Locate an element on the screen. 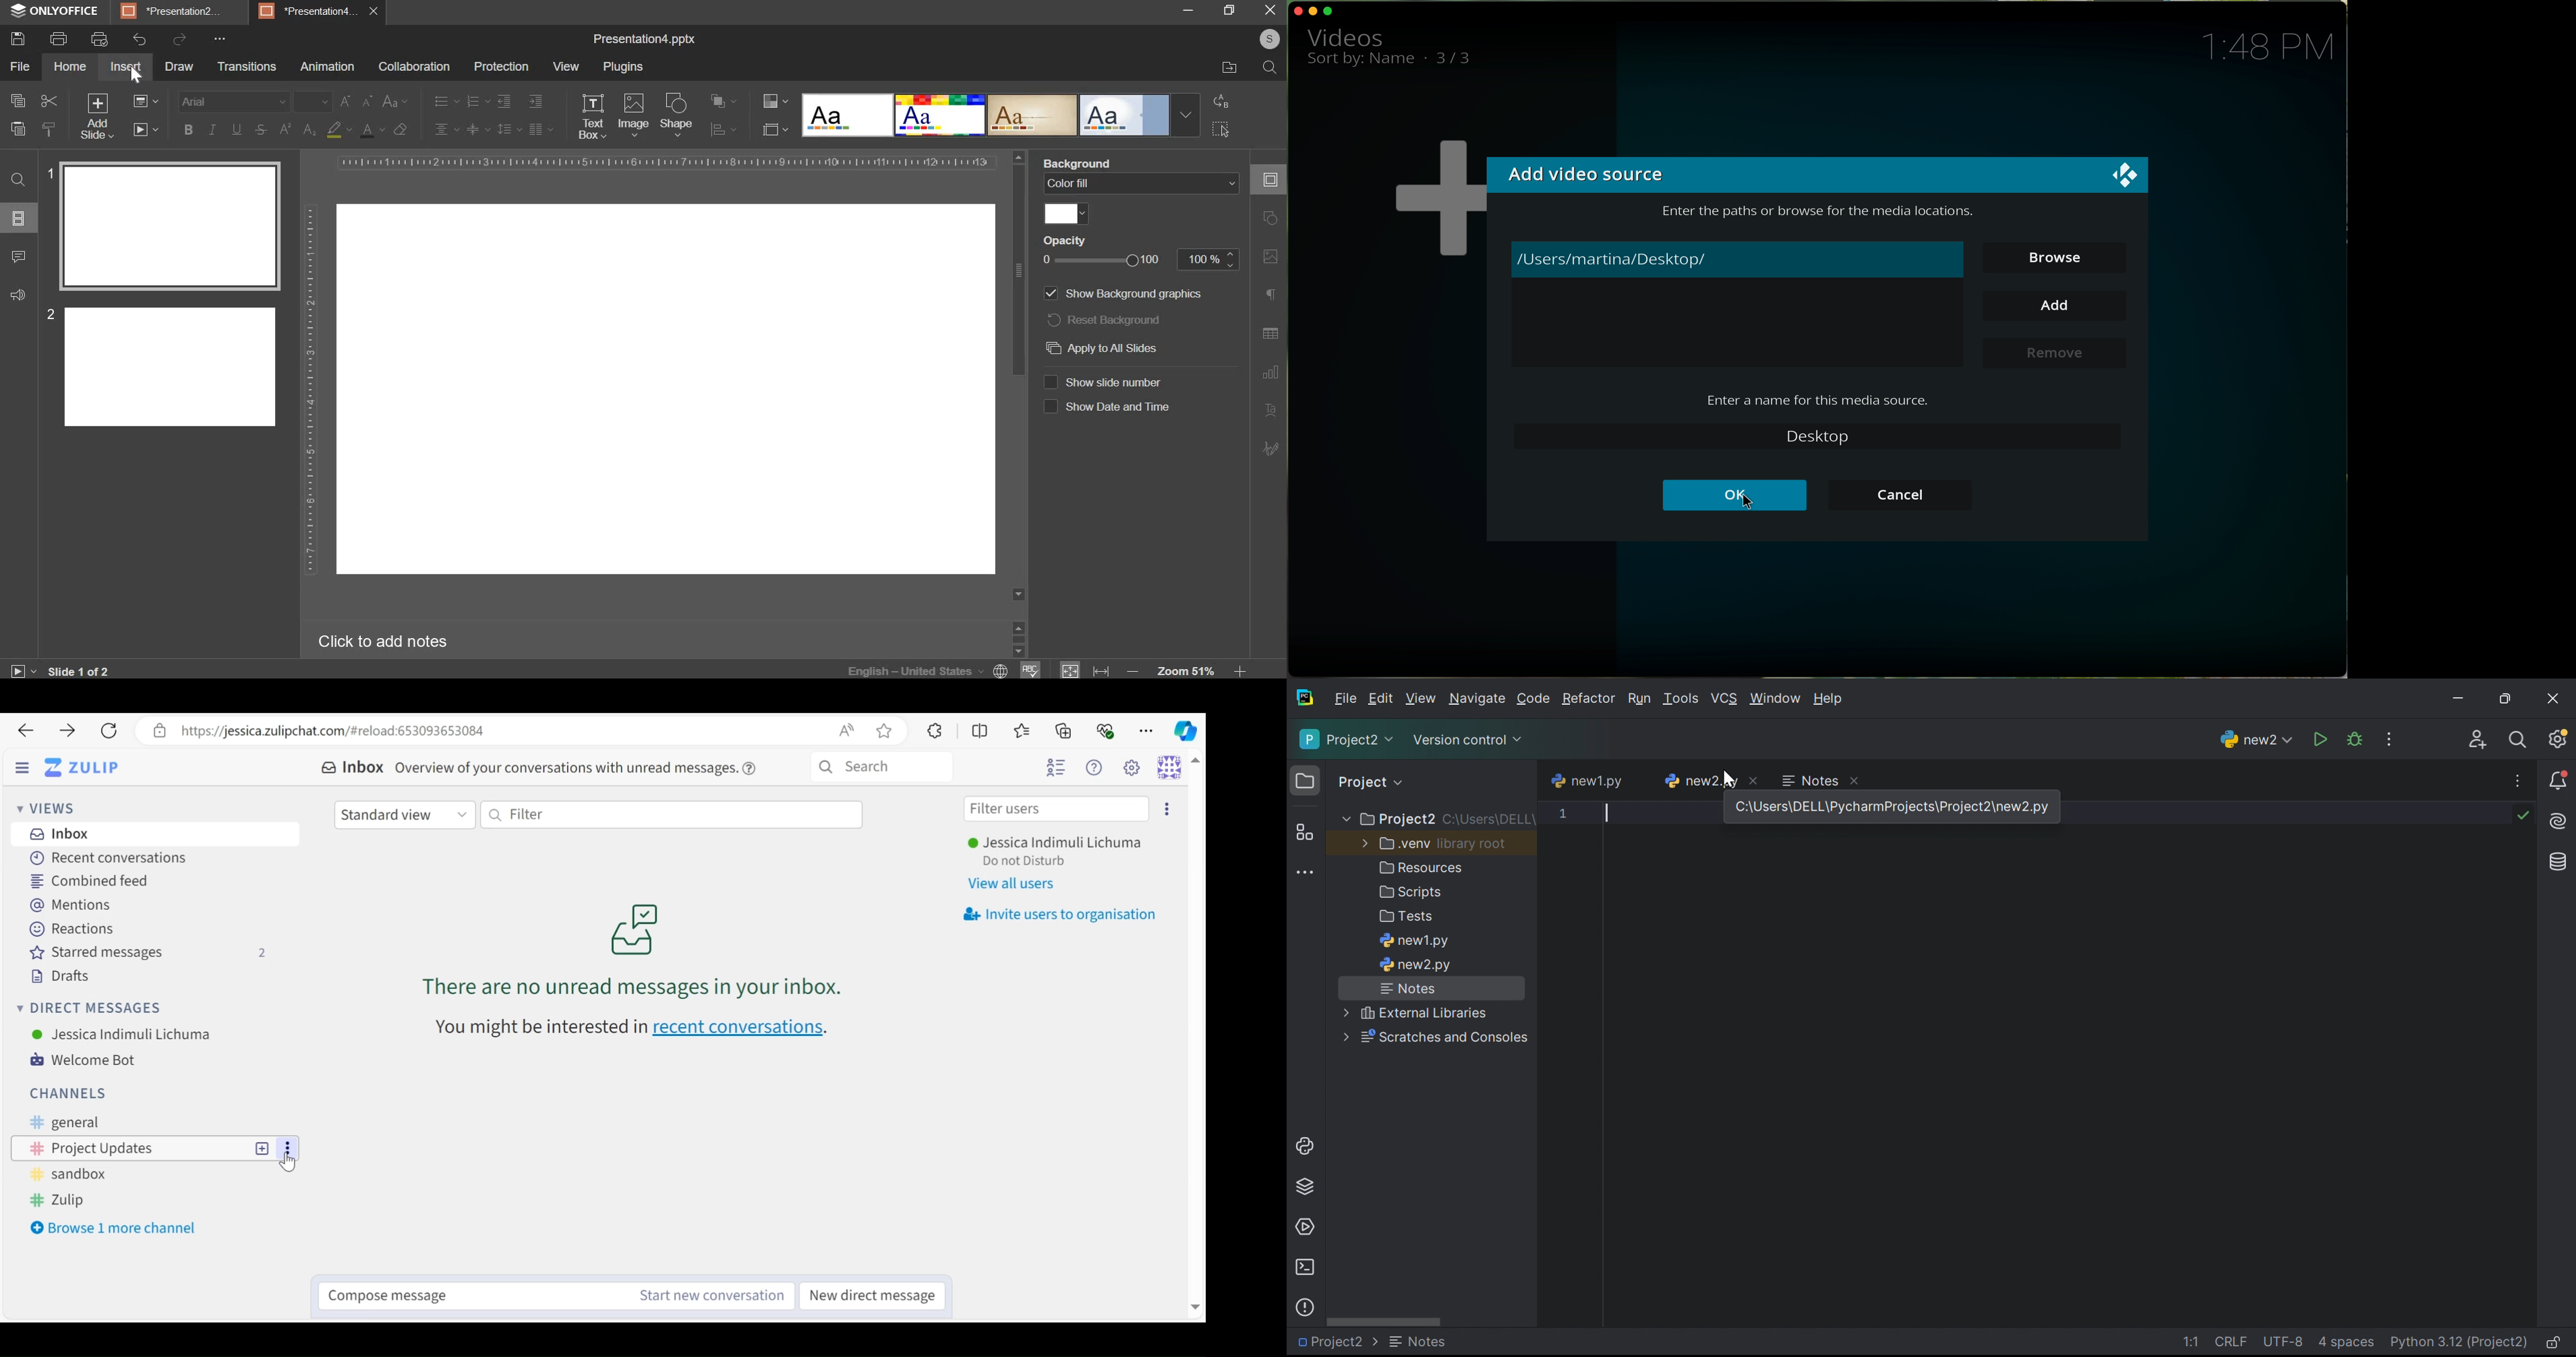 The height and width of the screenshot is (1372, 2576). subscript and superscript is located at coordinates (298, 129).